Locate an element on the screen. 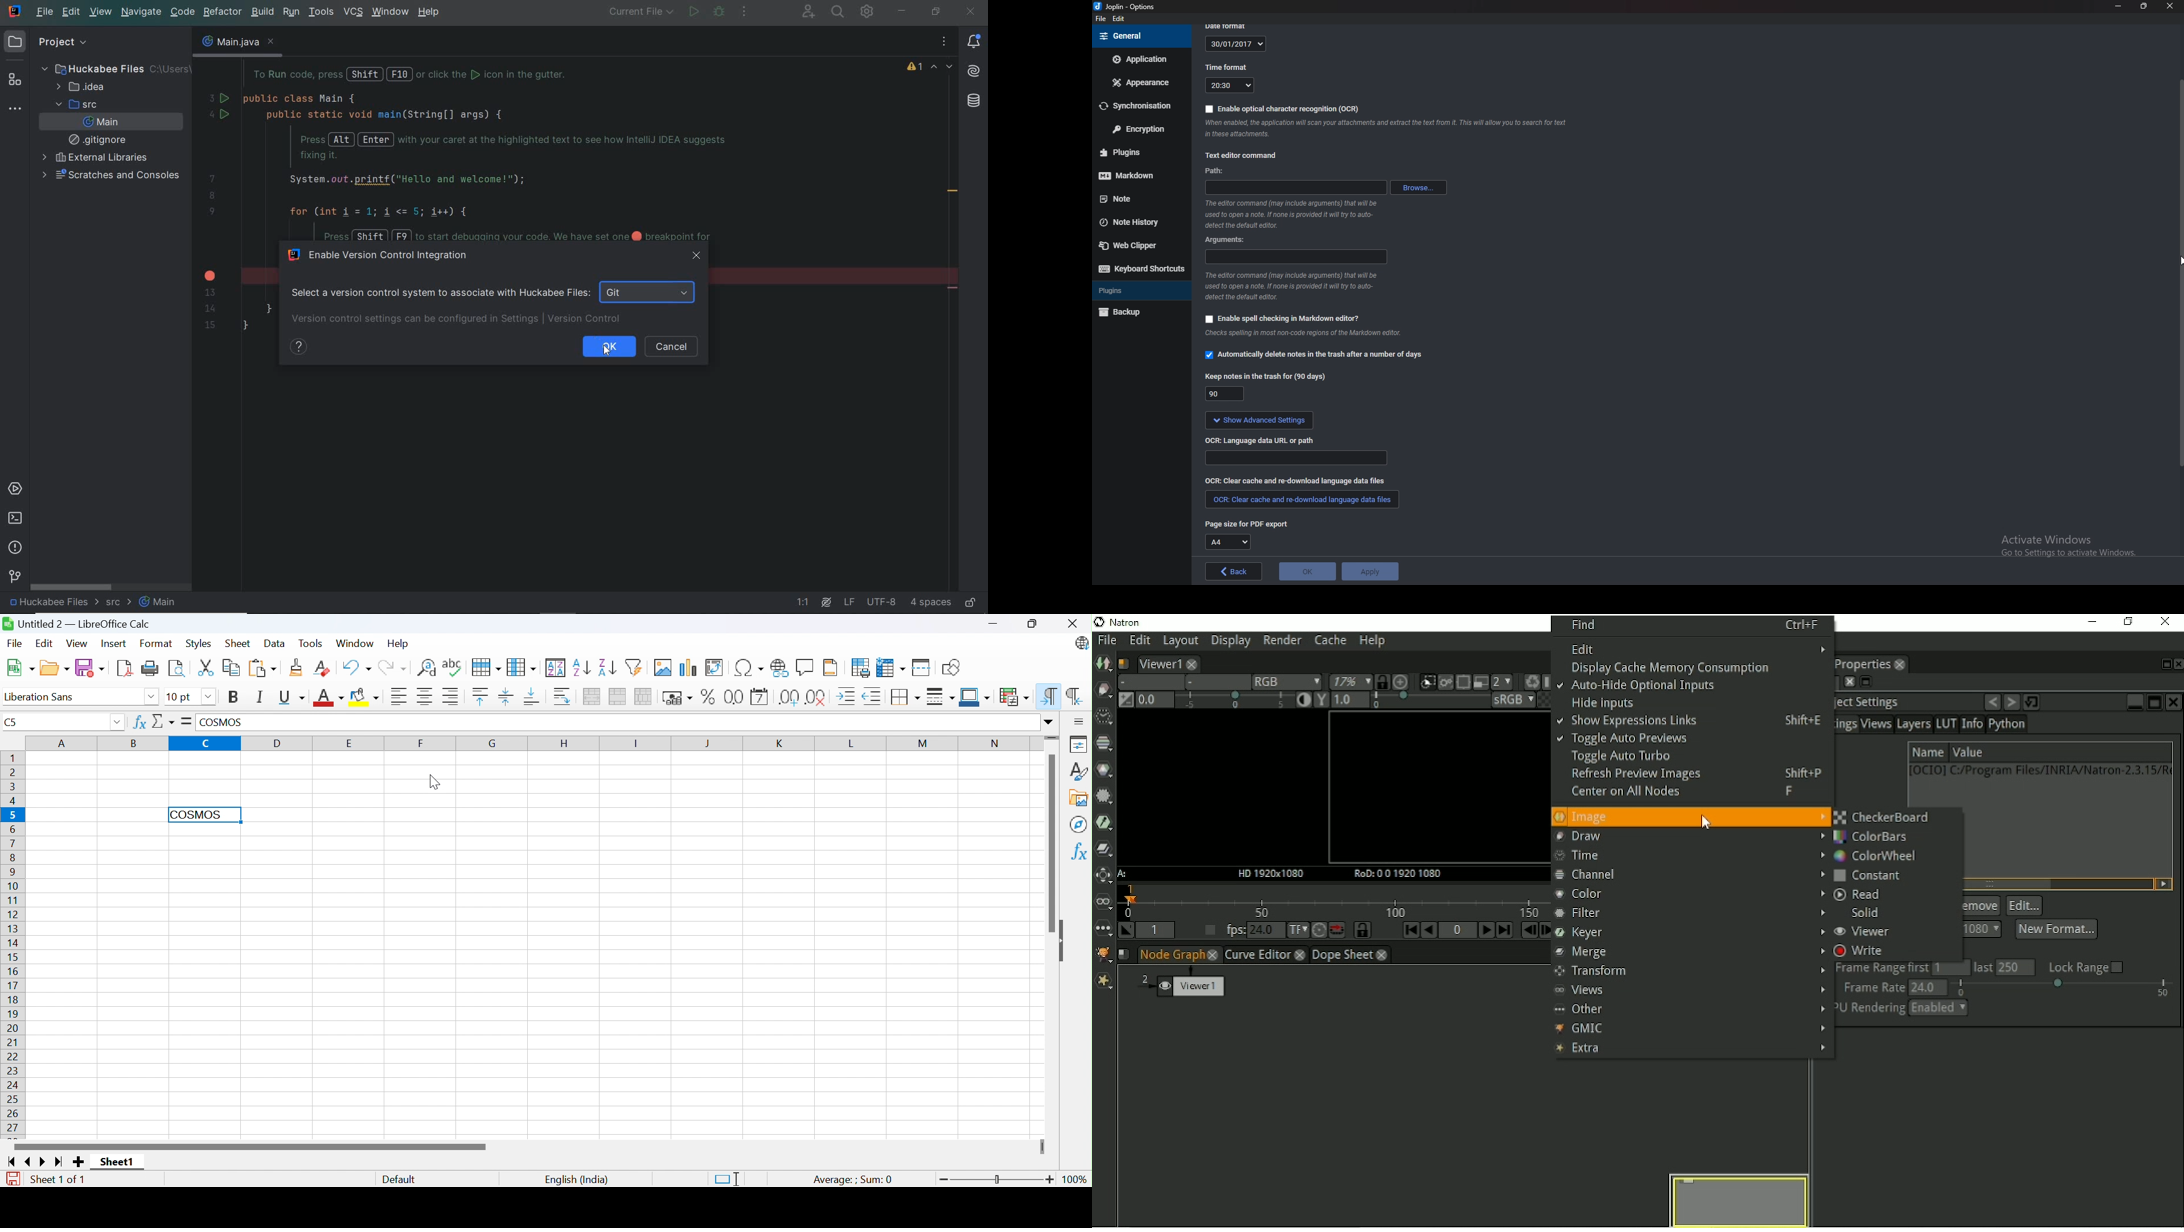 The width and height of the screenshot is (2184, 1232). IDE AND PROJECT SETTINGS is located at coordinates (867, 12).